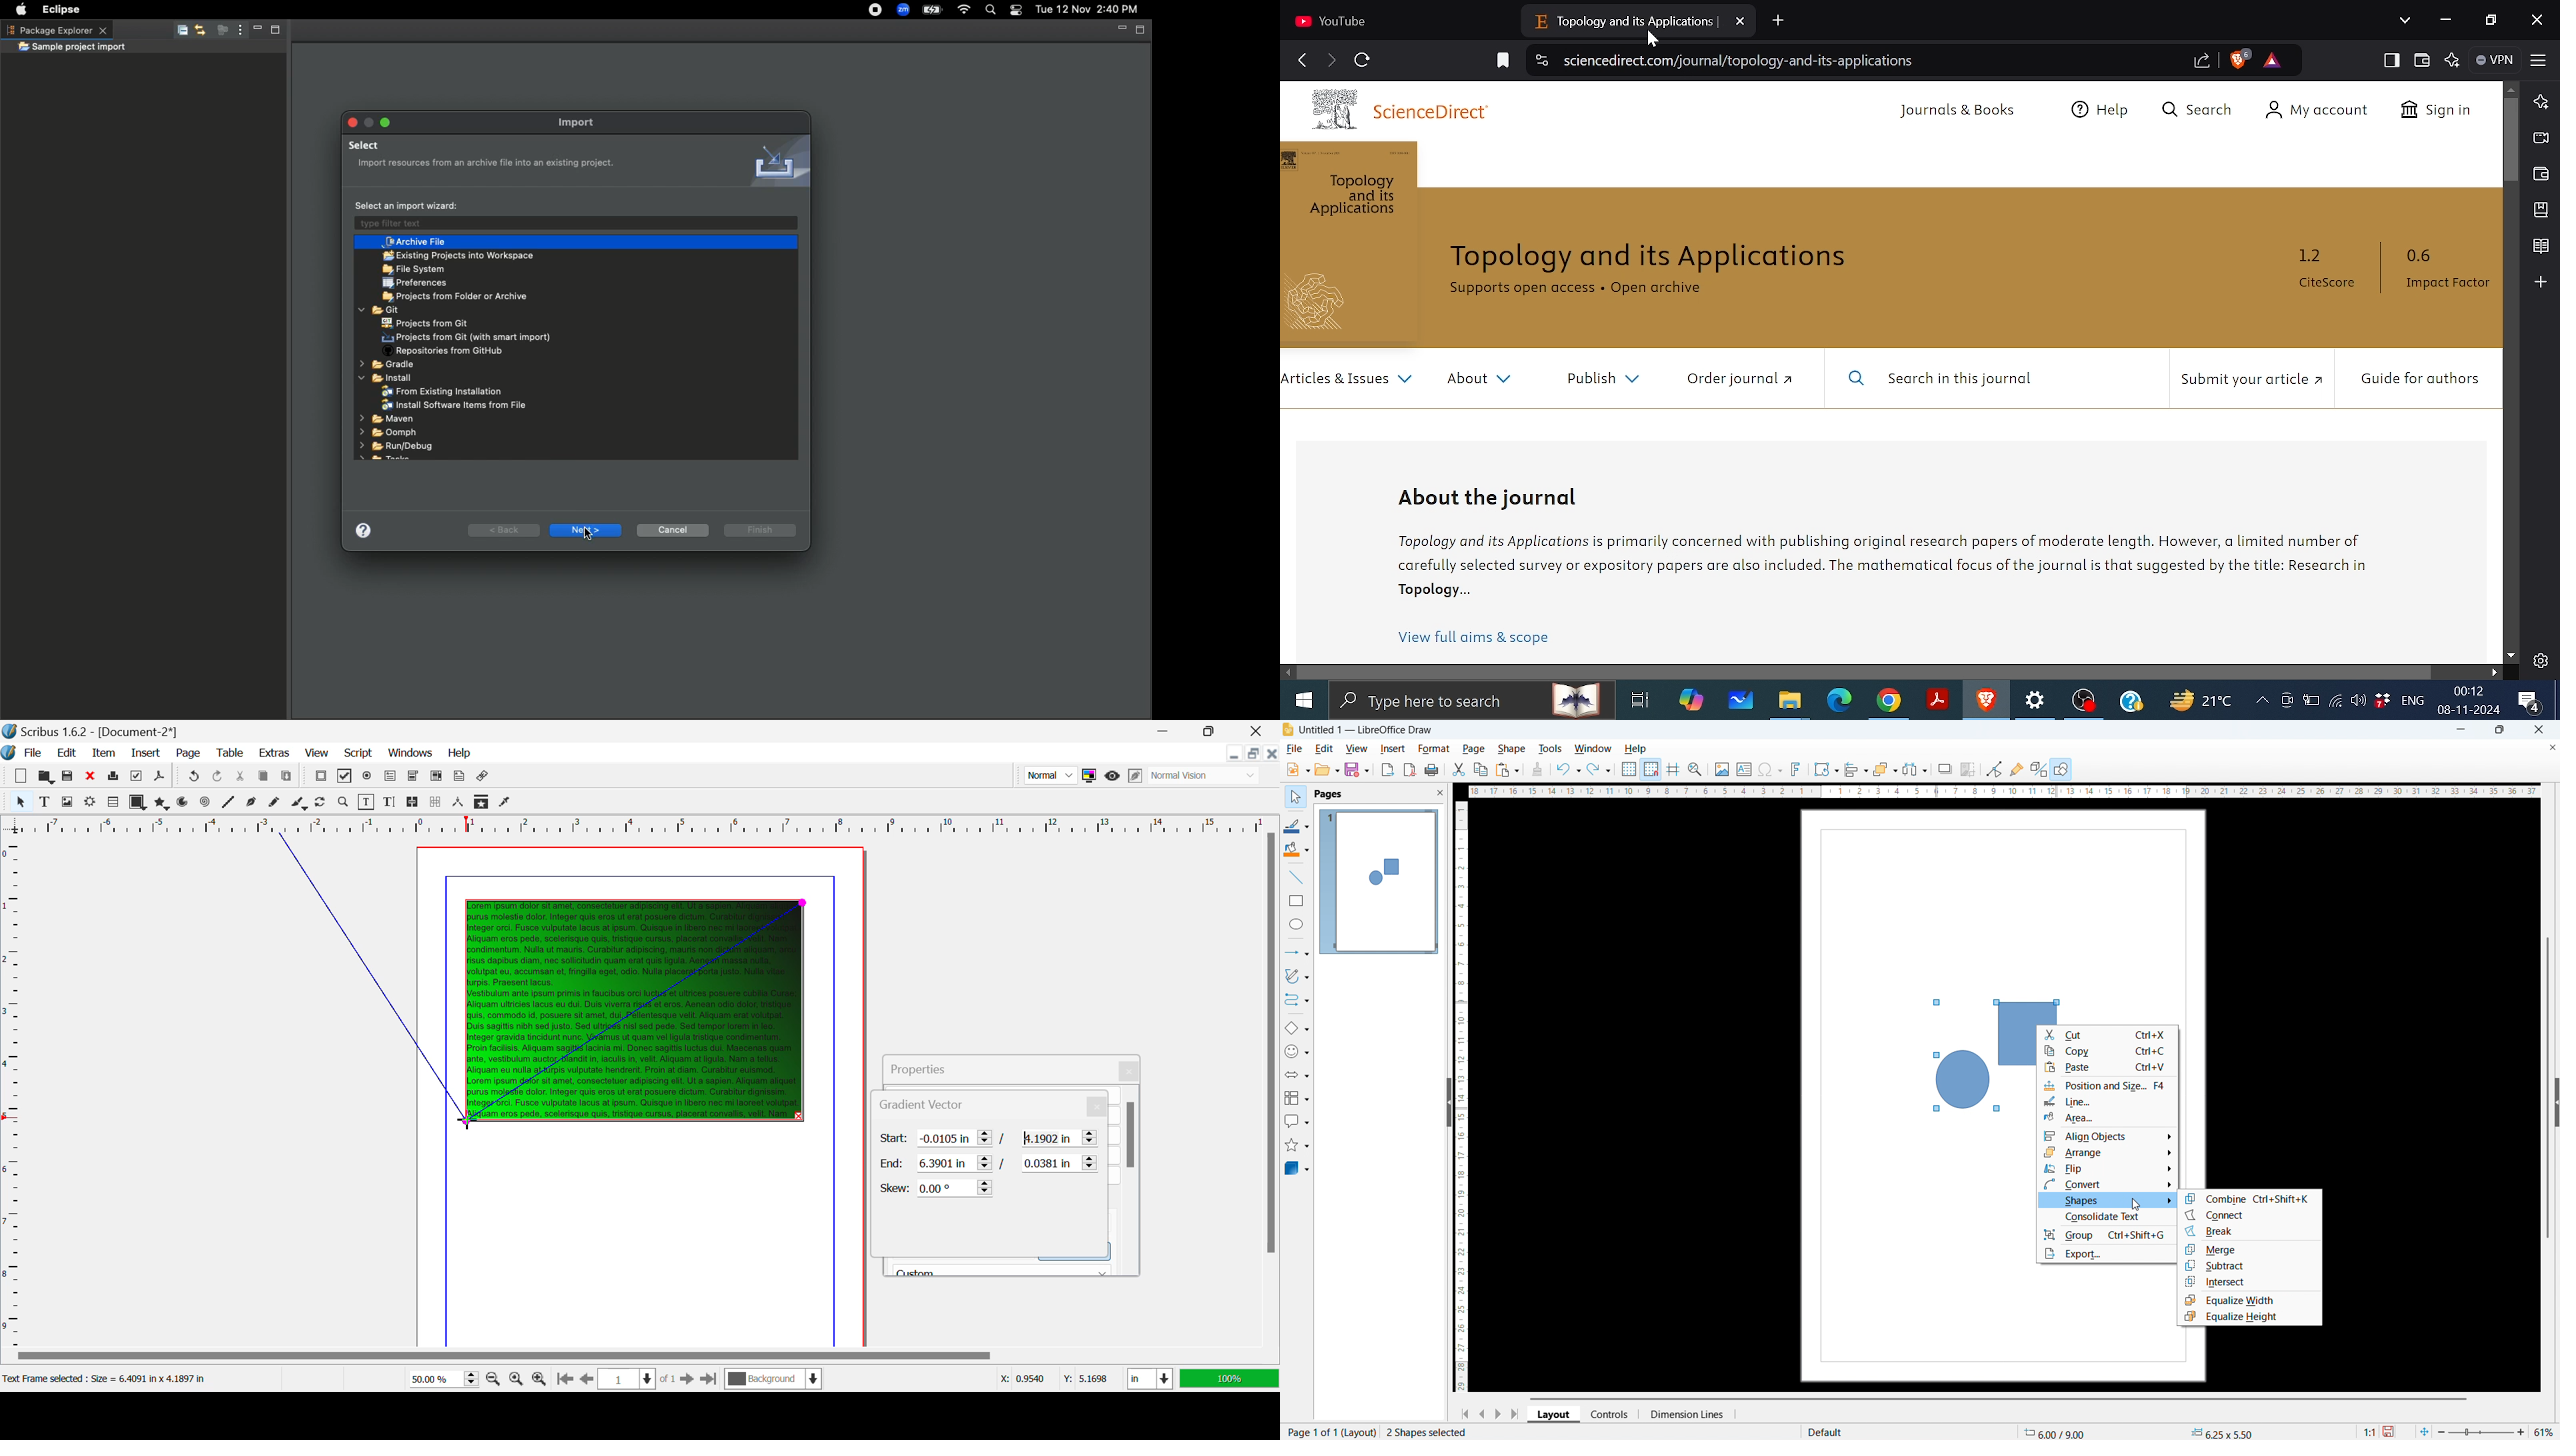 Image resolution: width=2576 pixels, height=1456 pixels. What do you see at coordinates (1235, 753) in the screenshot?
I see `Restore Down` at bounding box center [1235, 753].